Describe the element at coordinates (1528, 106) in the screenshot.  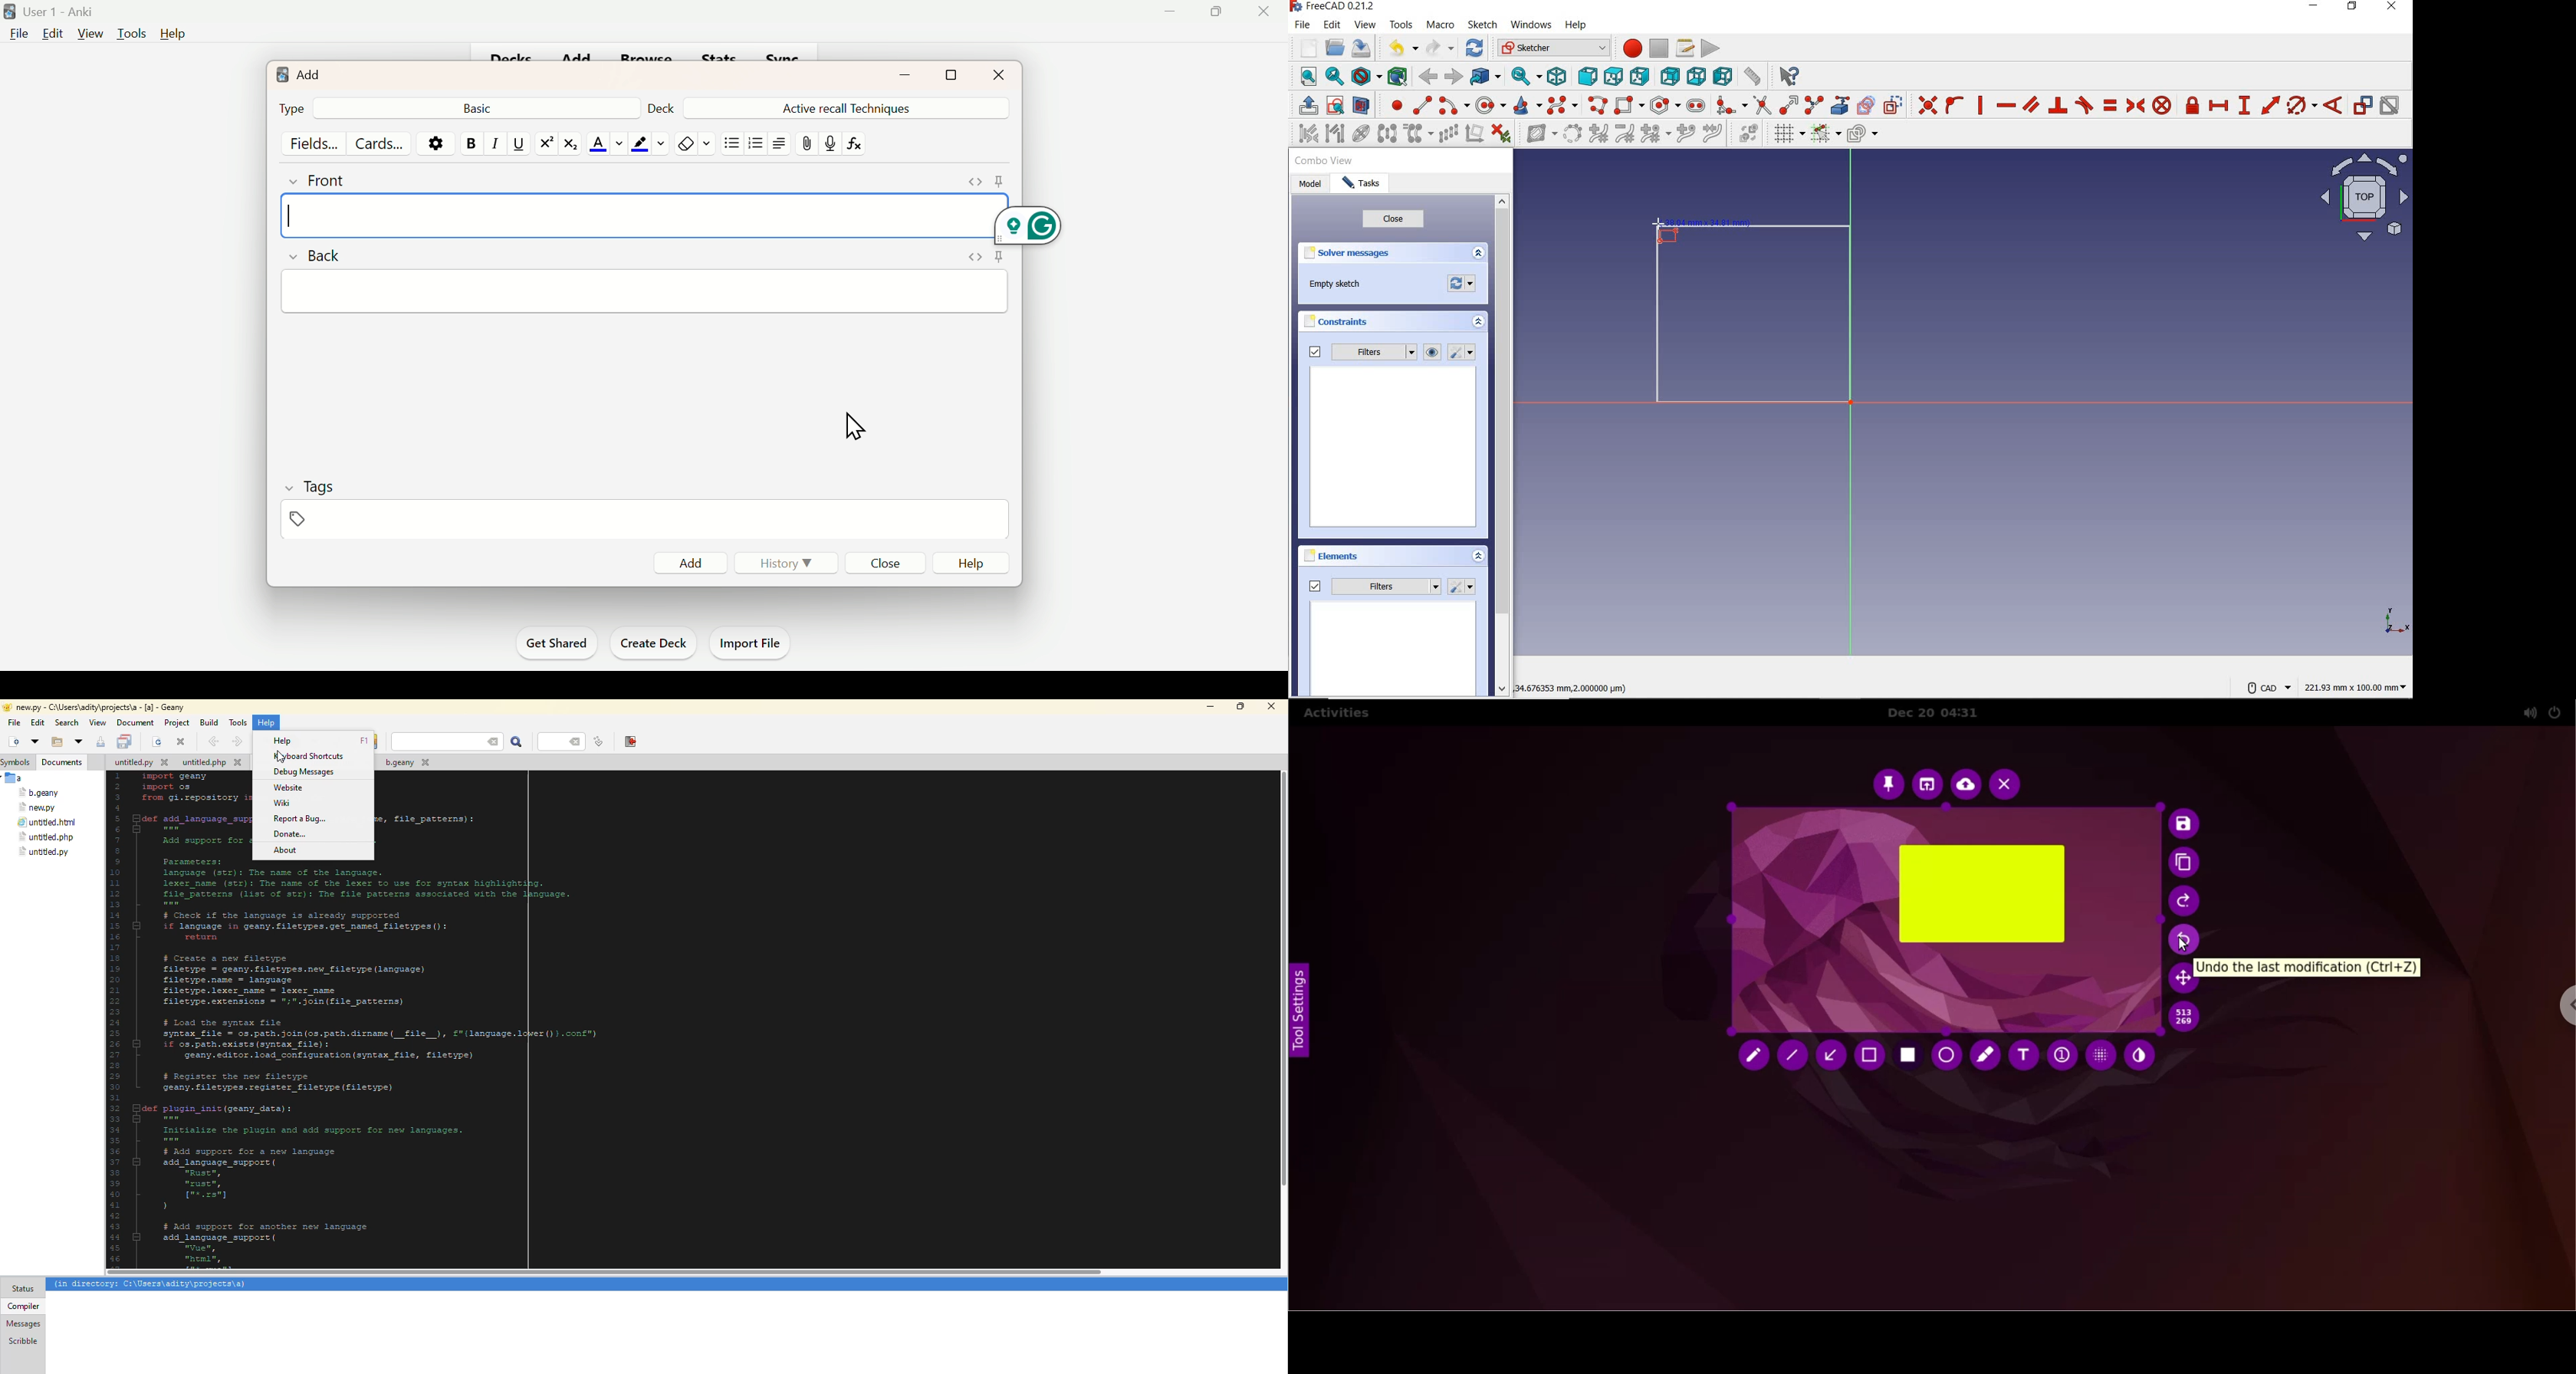
I see `create conic` at that location.